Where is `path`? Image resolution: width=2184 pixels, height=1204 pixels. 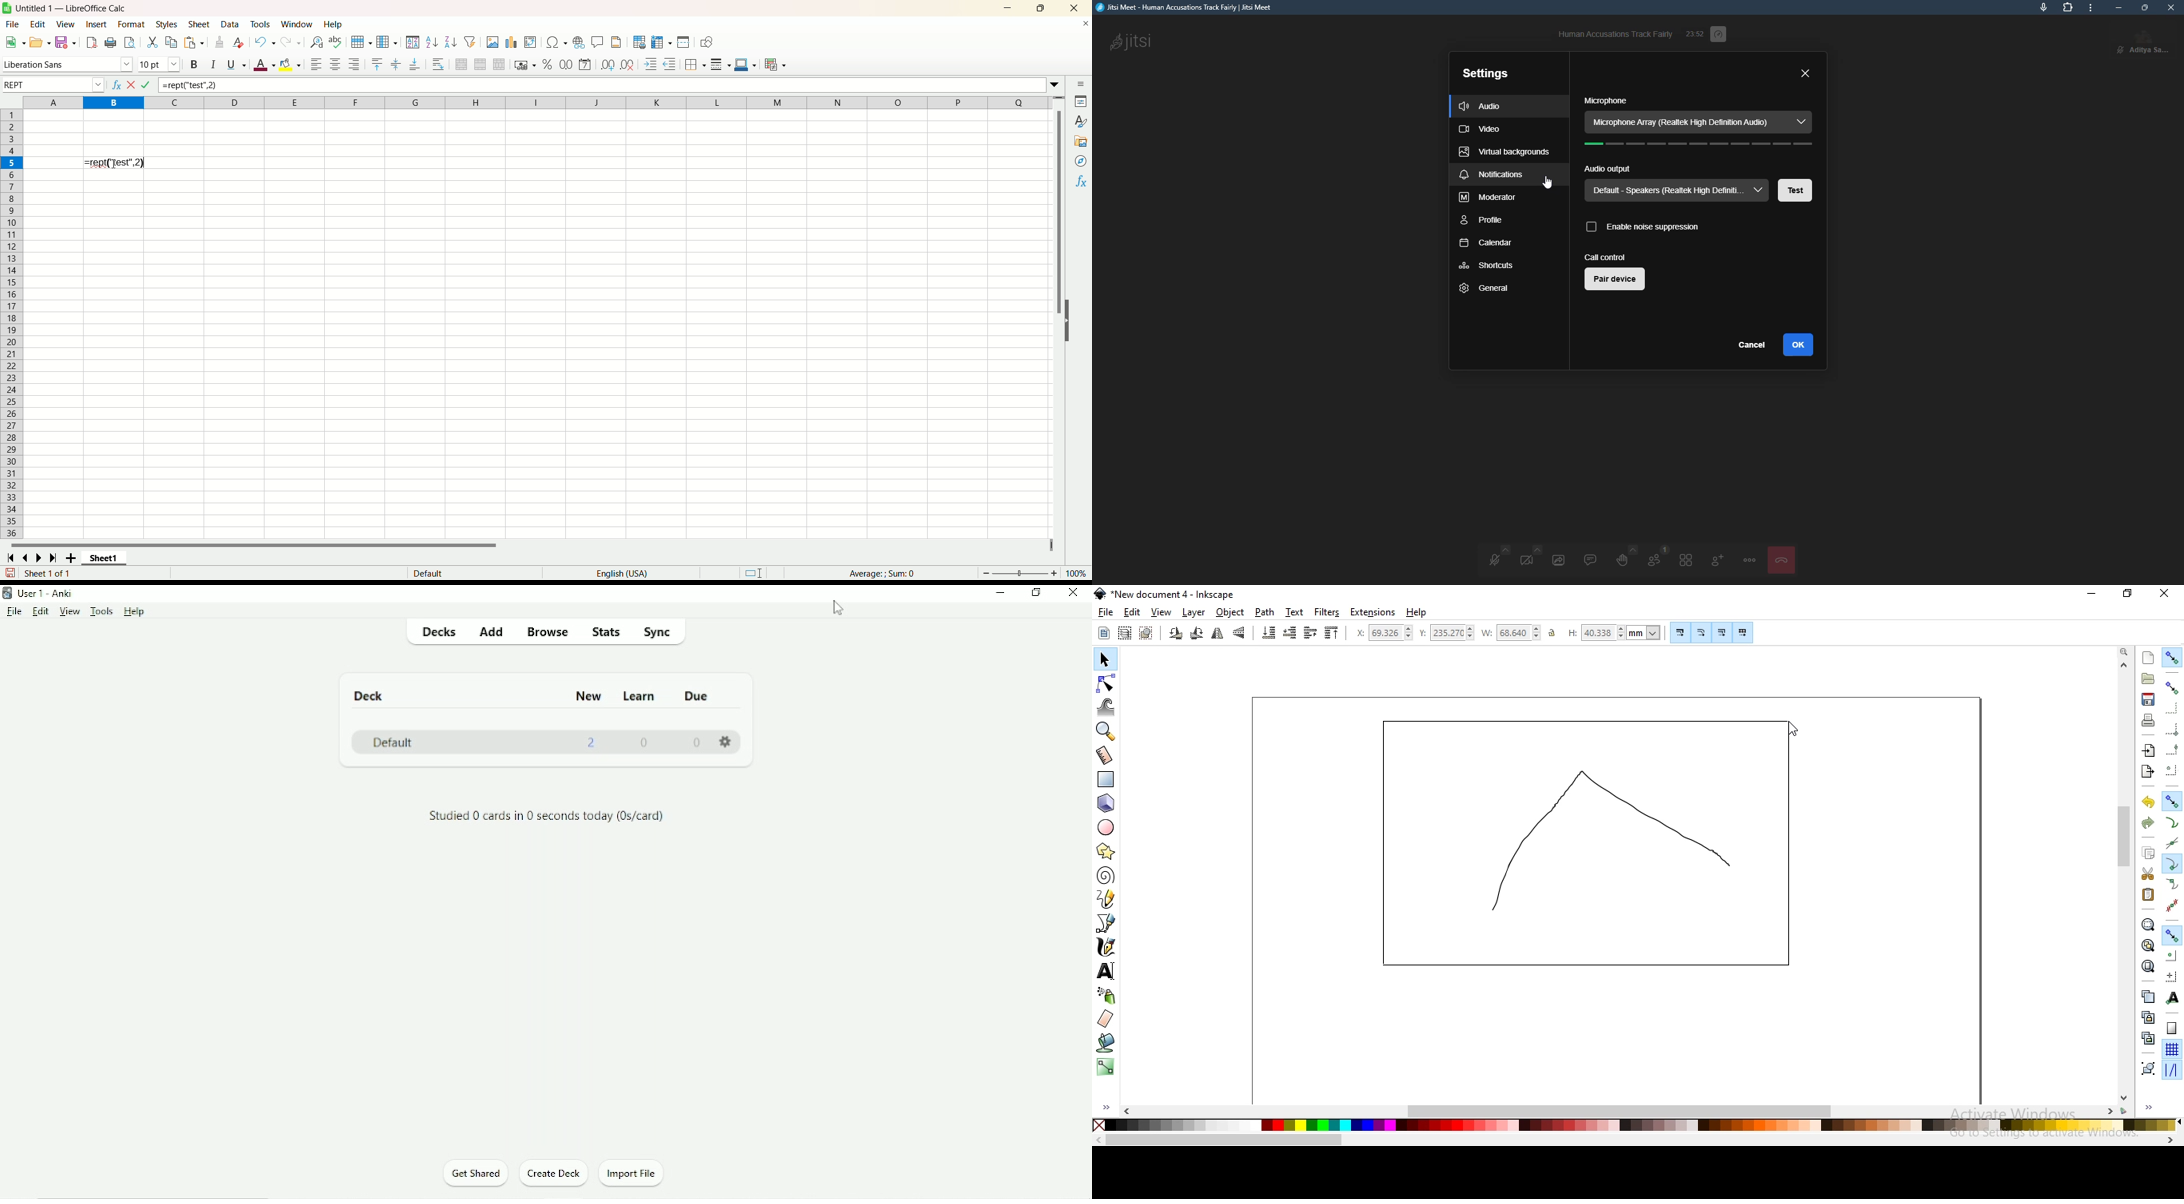 path is located at coordinates (1263, 612).